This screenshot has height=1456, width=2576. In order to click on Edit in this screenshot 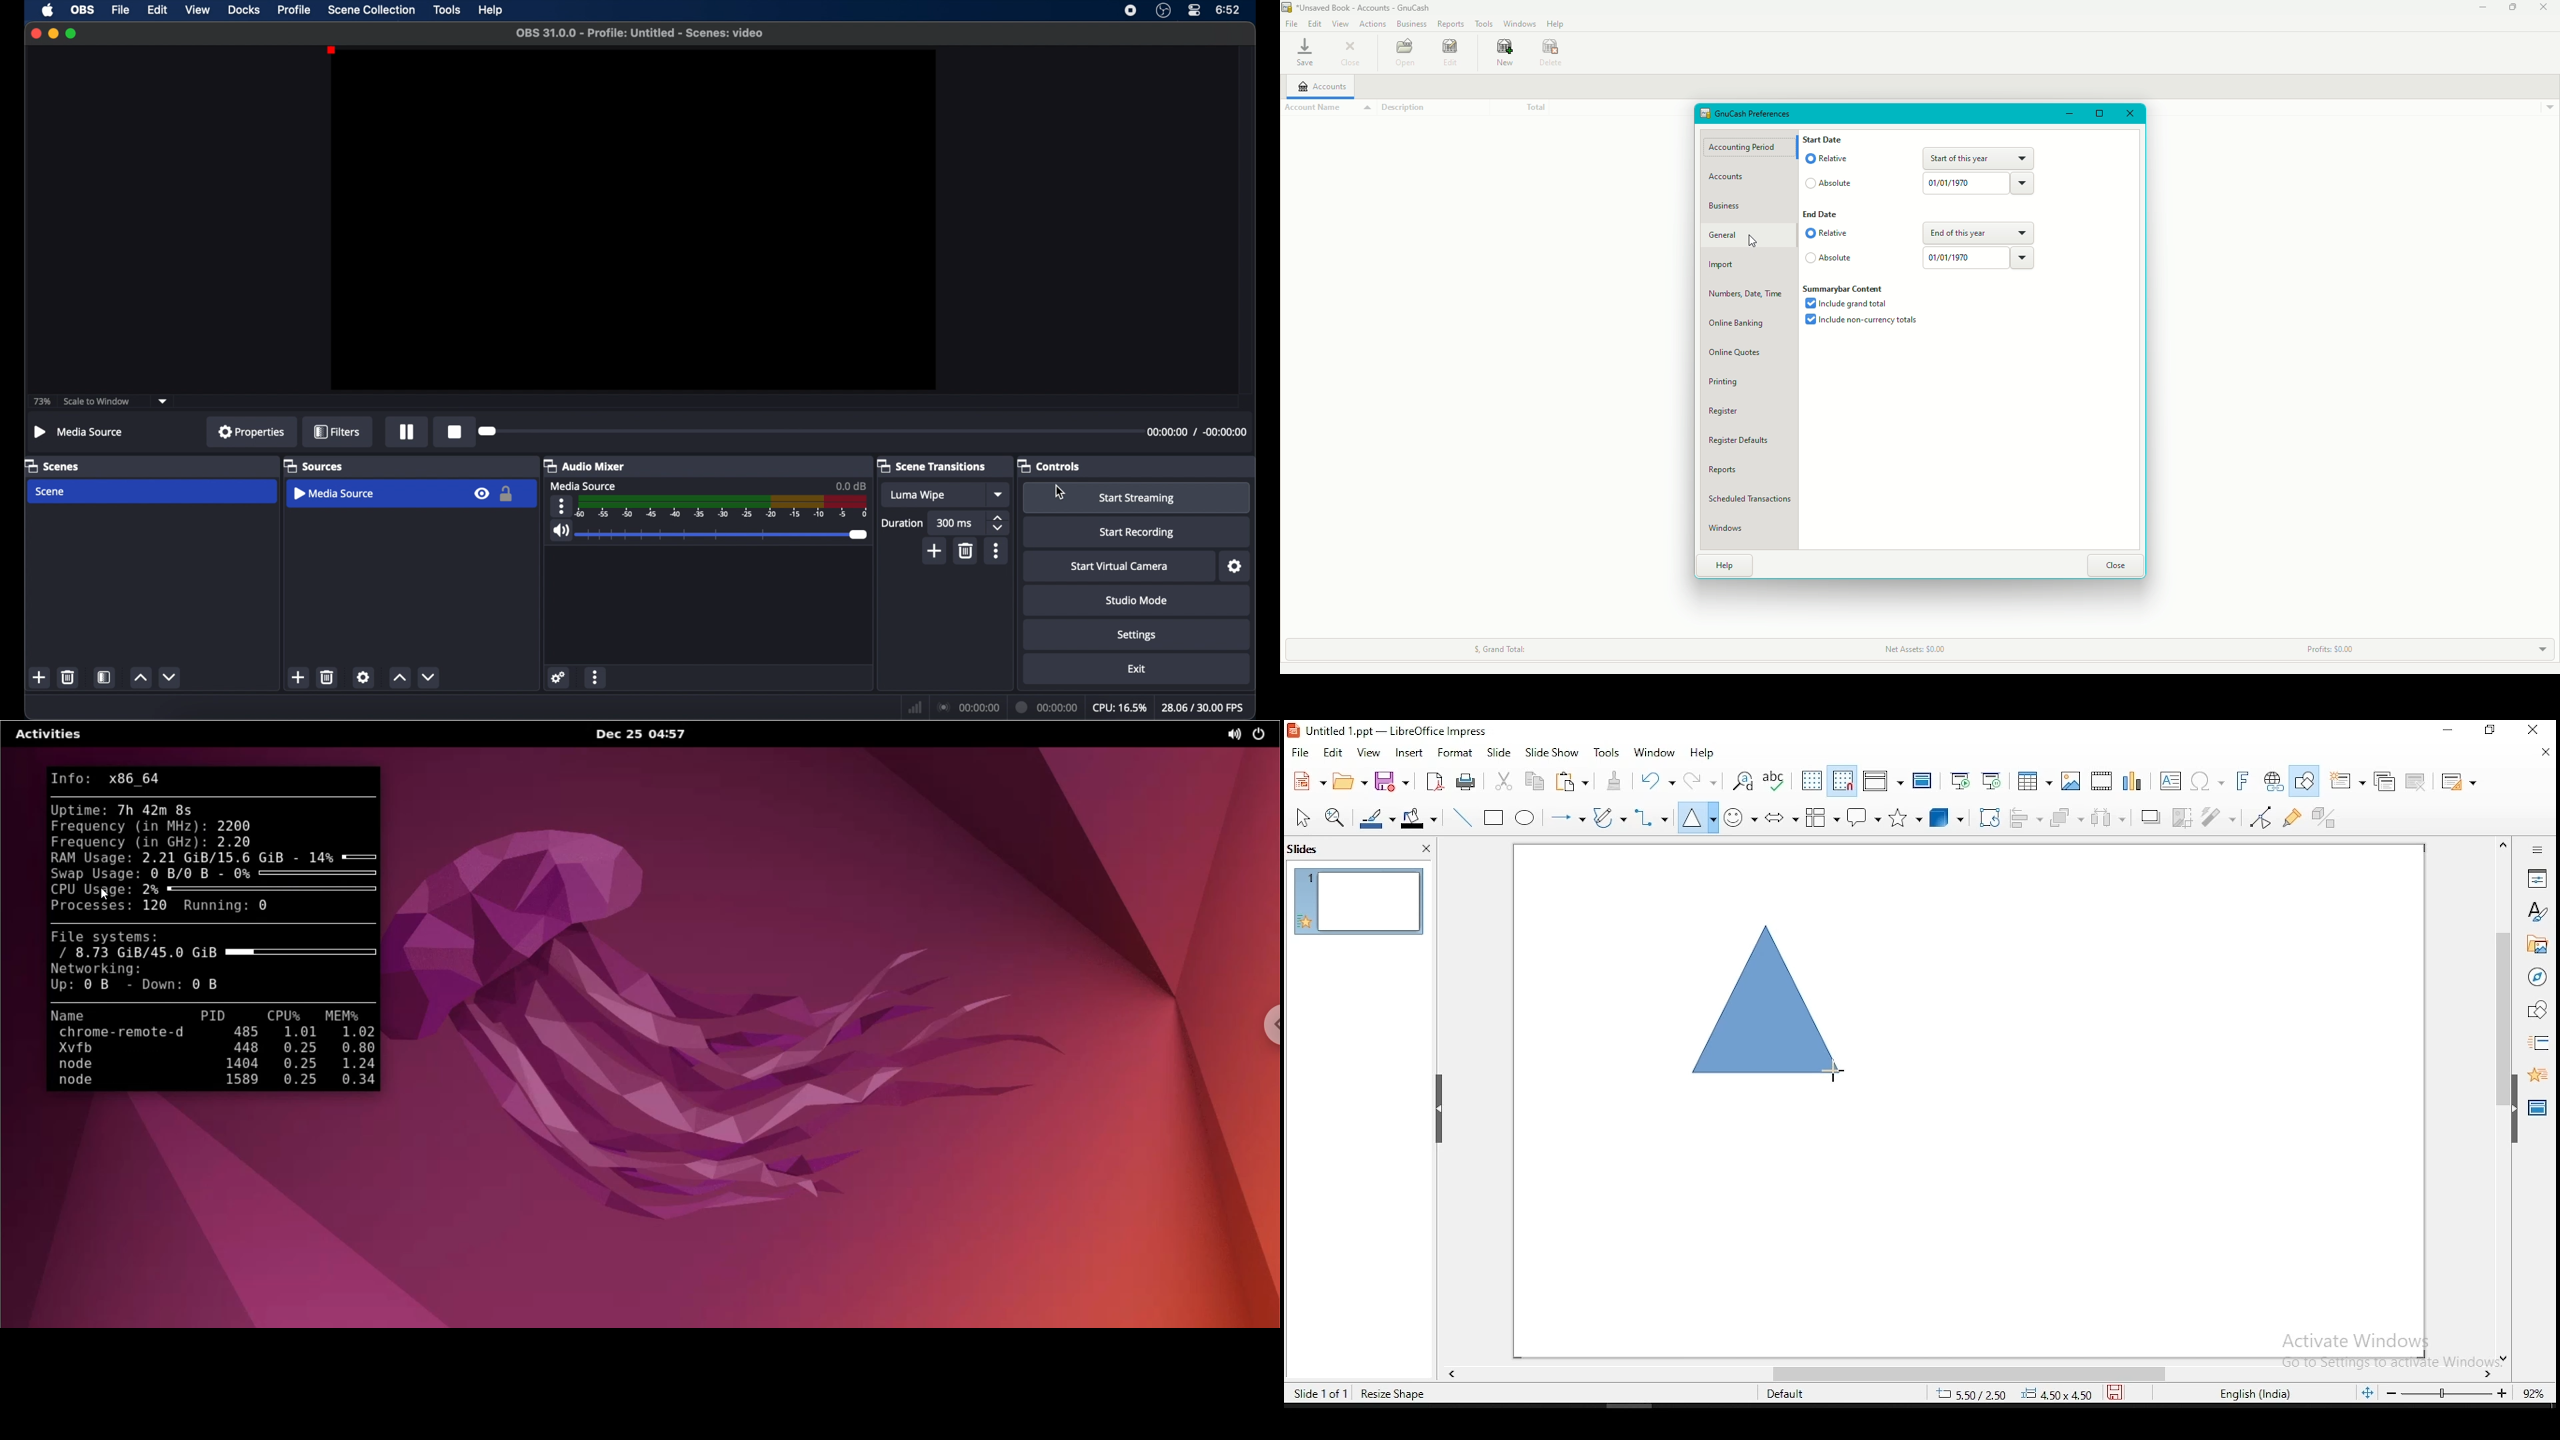, I will do `click(1315, 23)`.